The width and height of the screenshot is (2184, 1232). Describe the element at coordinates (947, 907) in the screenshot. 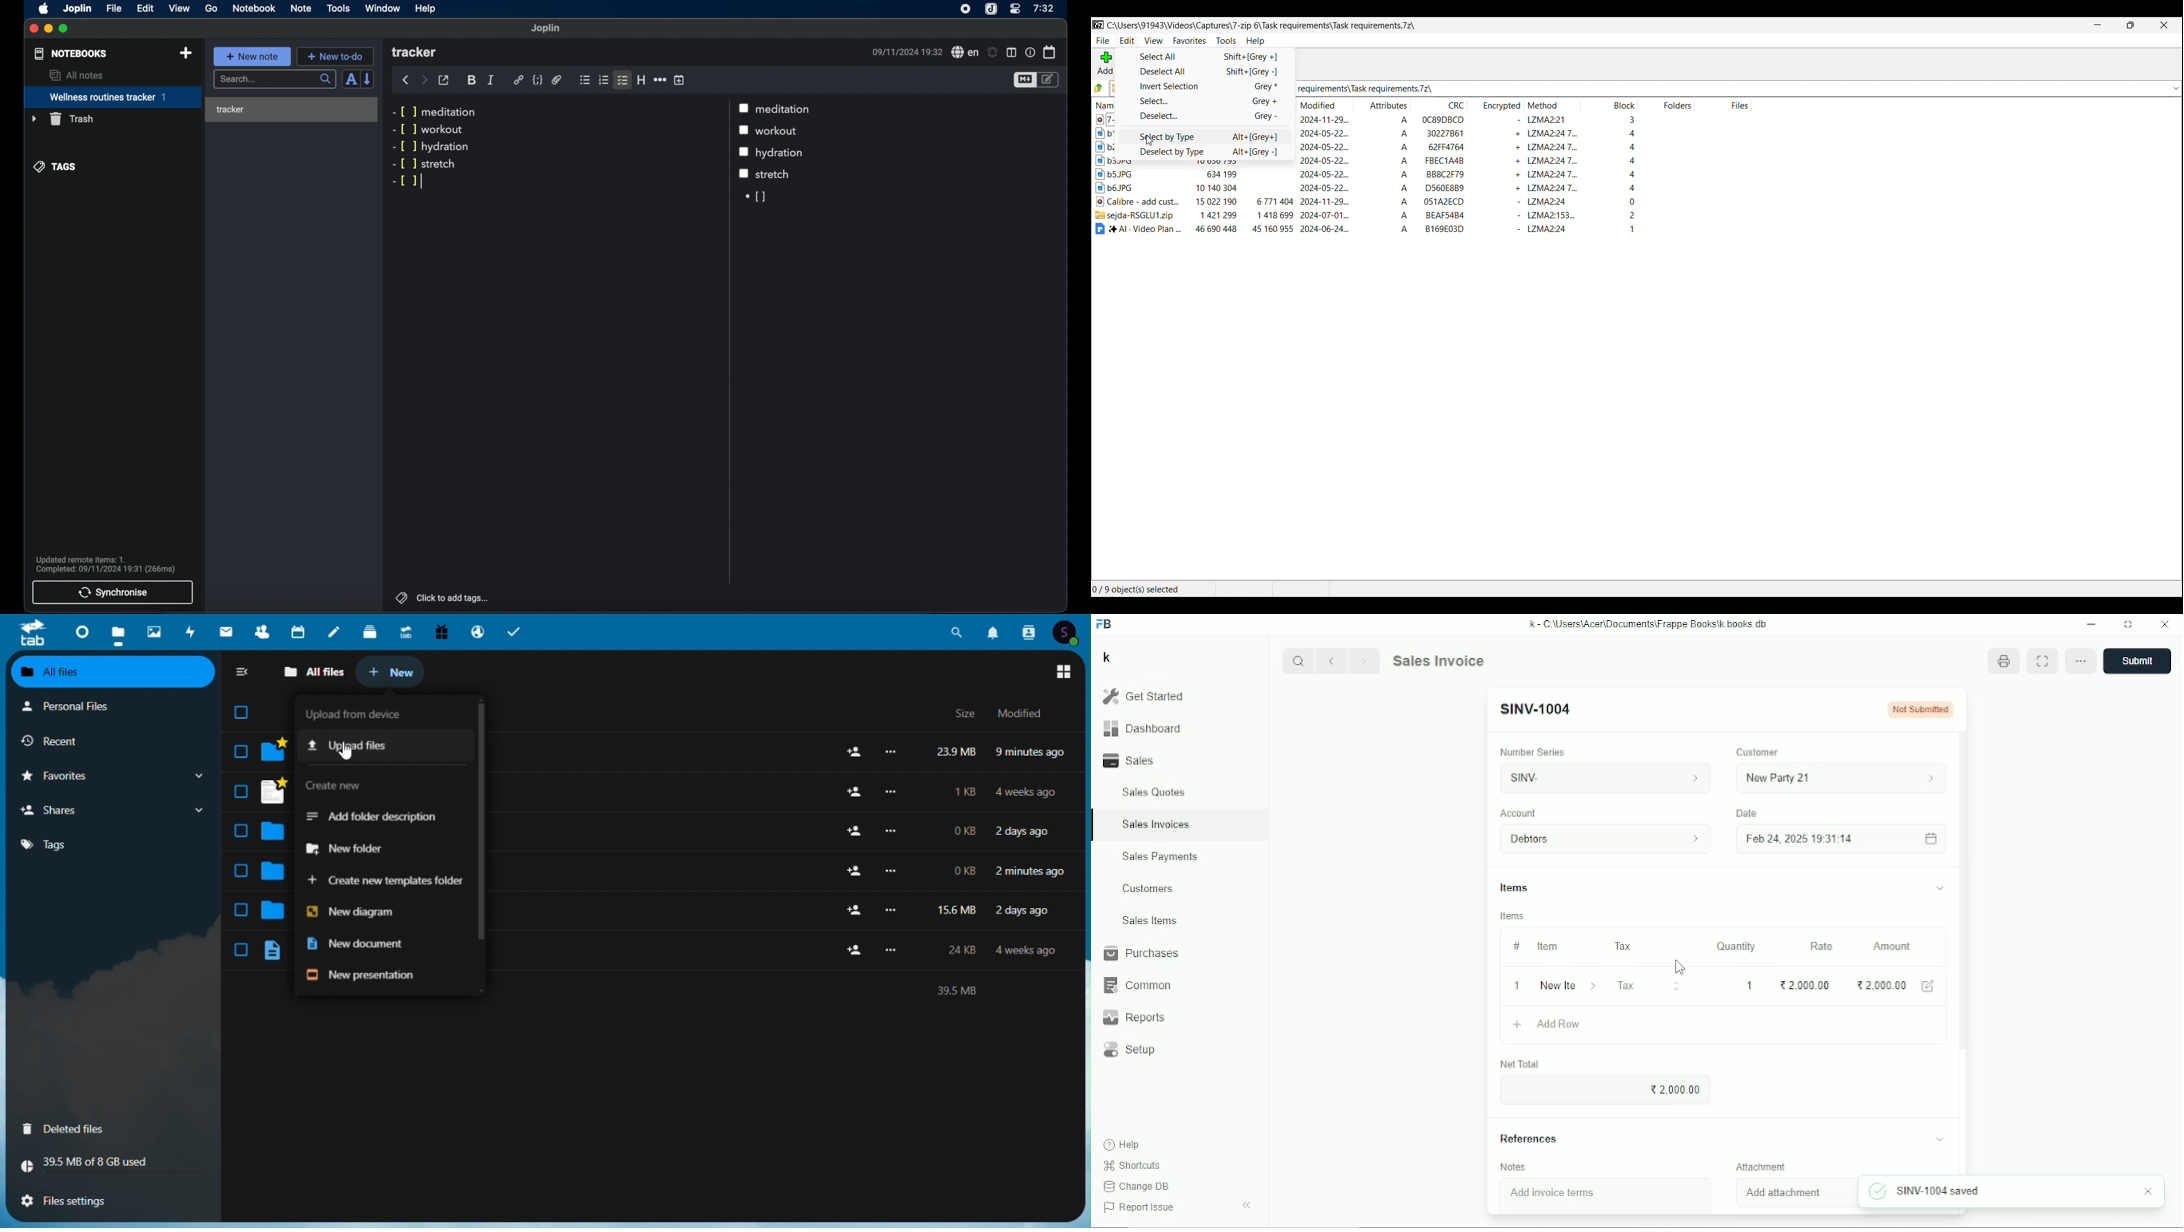

I see `Files` at that location.